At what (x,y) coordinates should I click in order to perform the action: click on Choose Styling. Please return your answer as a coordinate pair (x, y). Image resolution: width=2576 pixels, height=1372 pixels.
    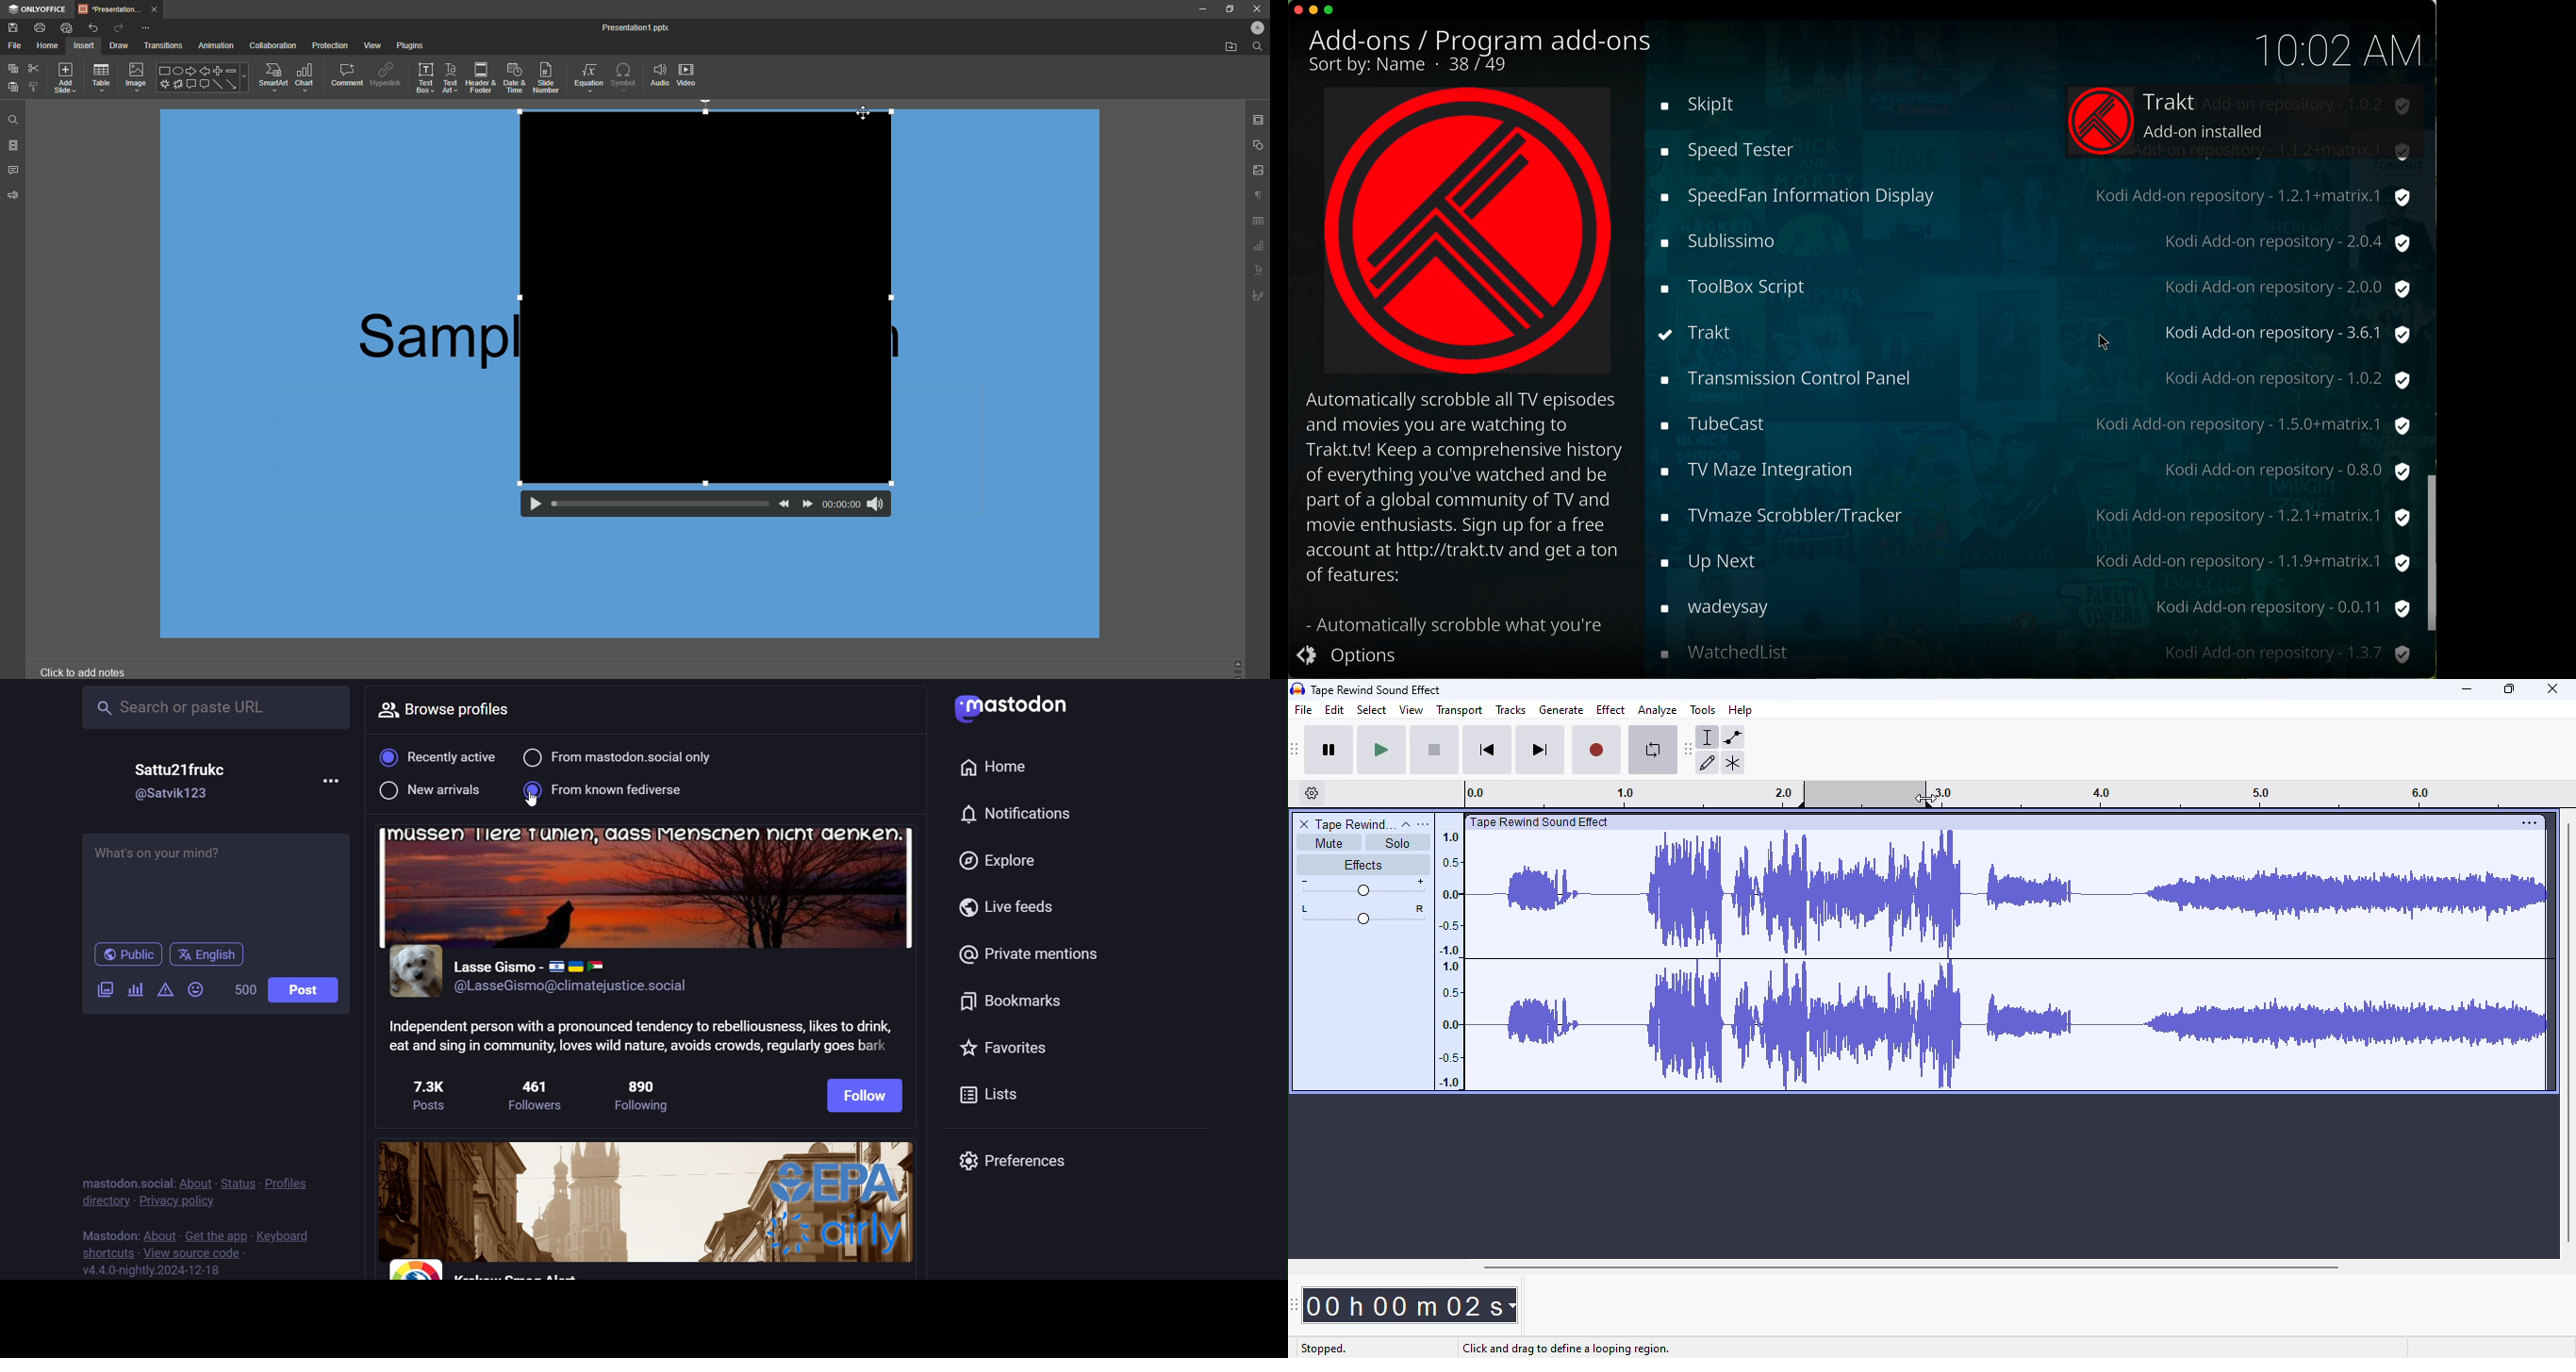
    Looking at the image, I should click on (35, 86).